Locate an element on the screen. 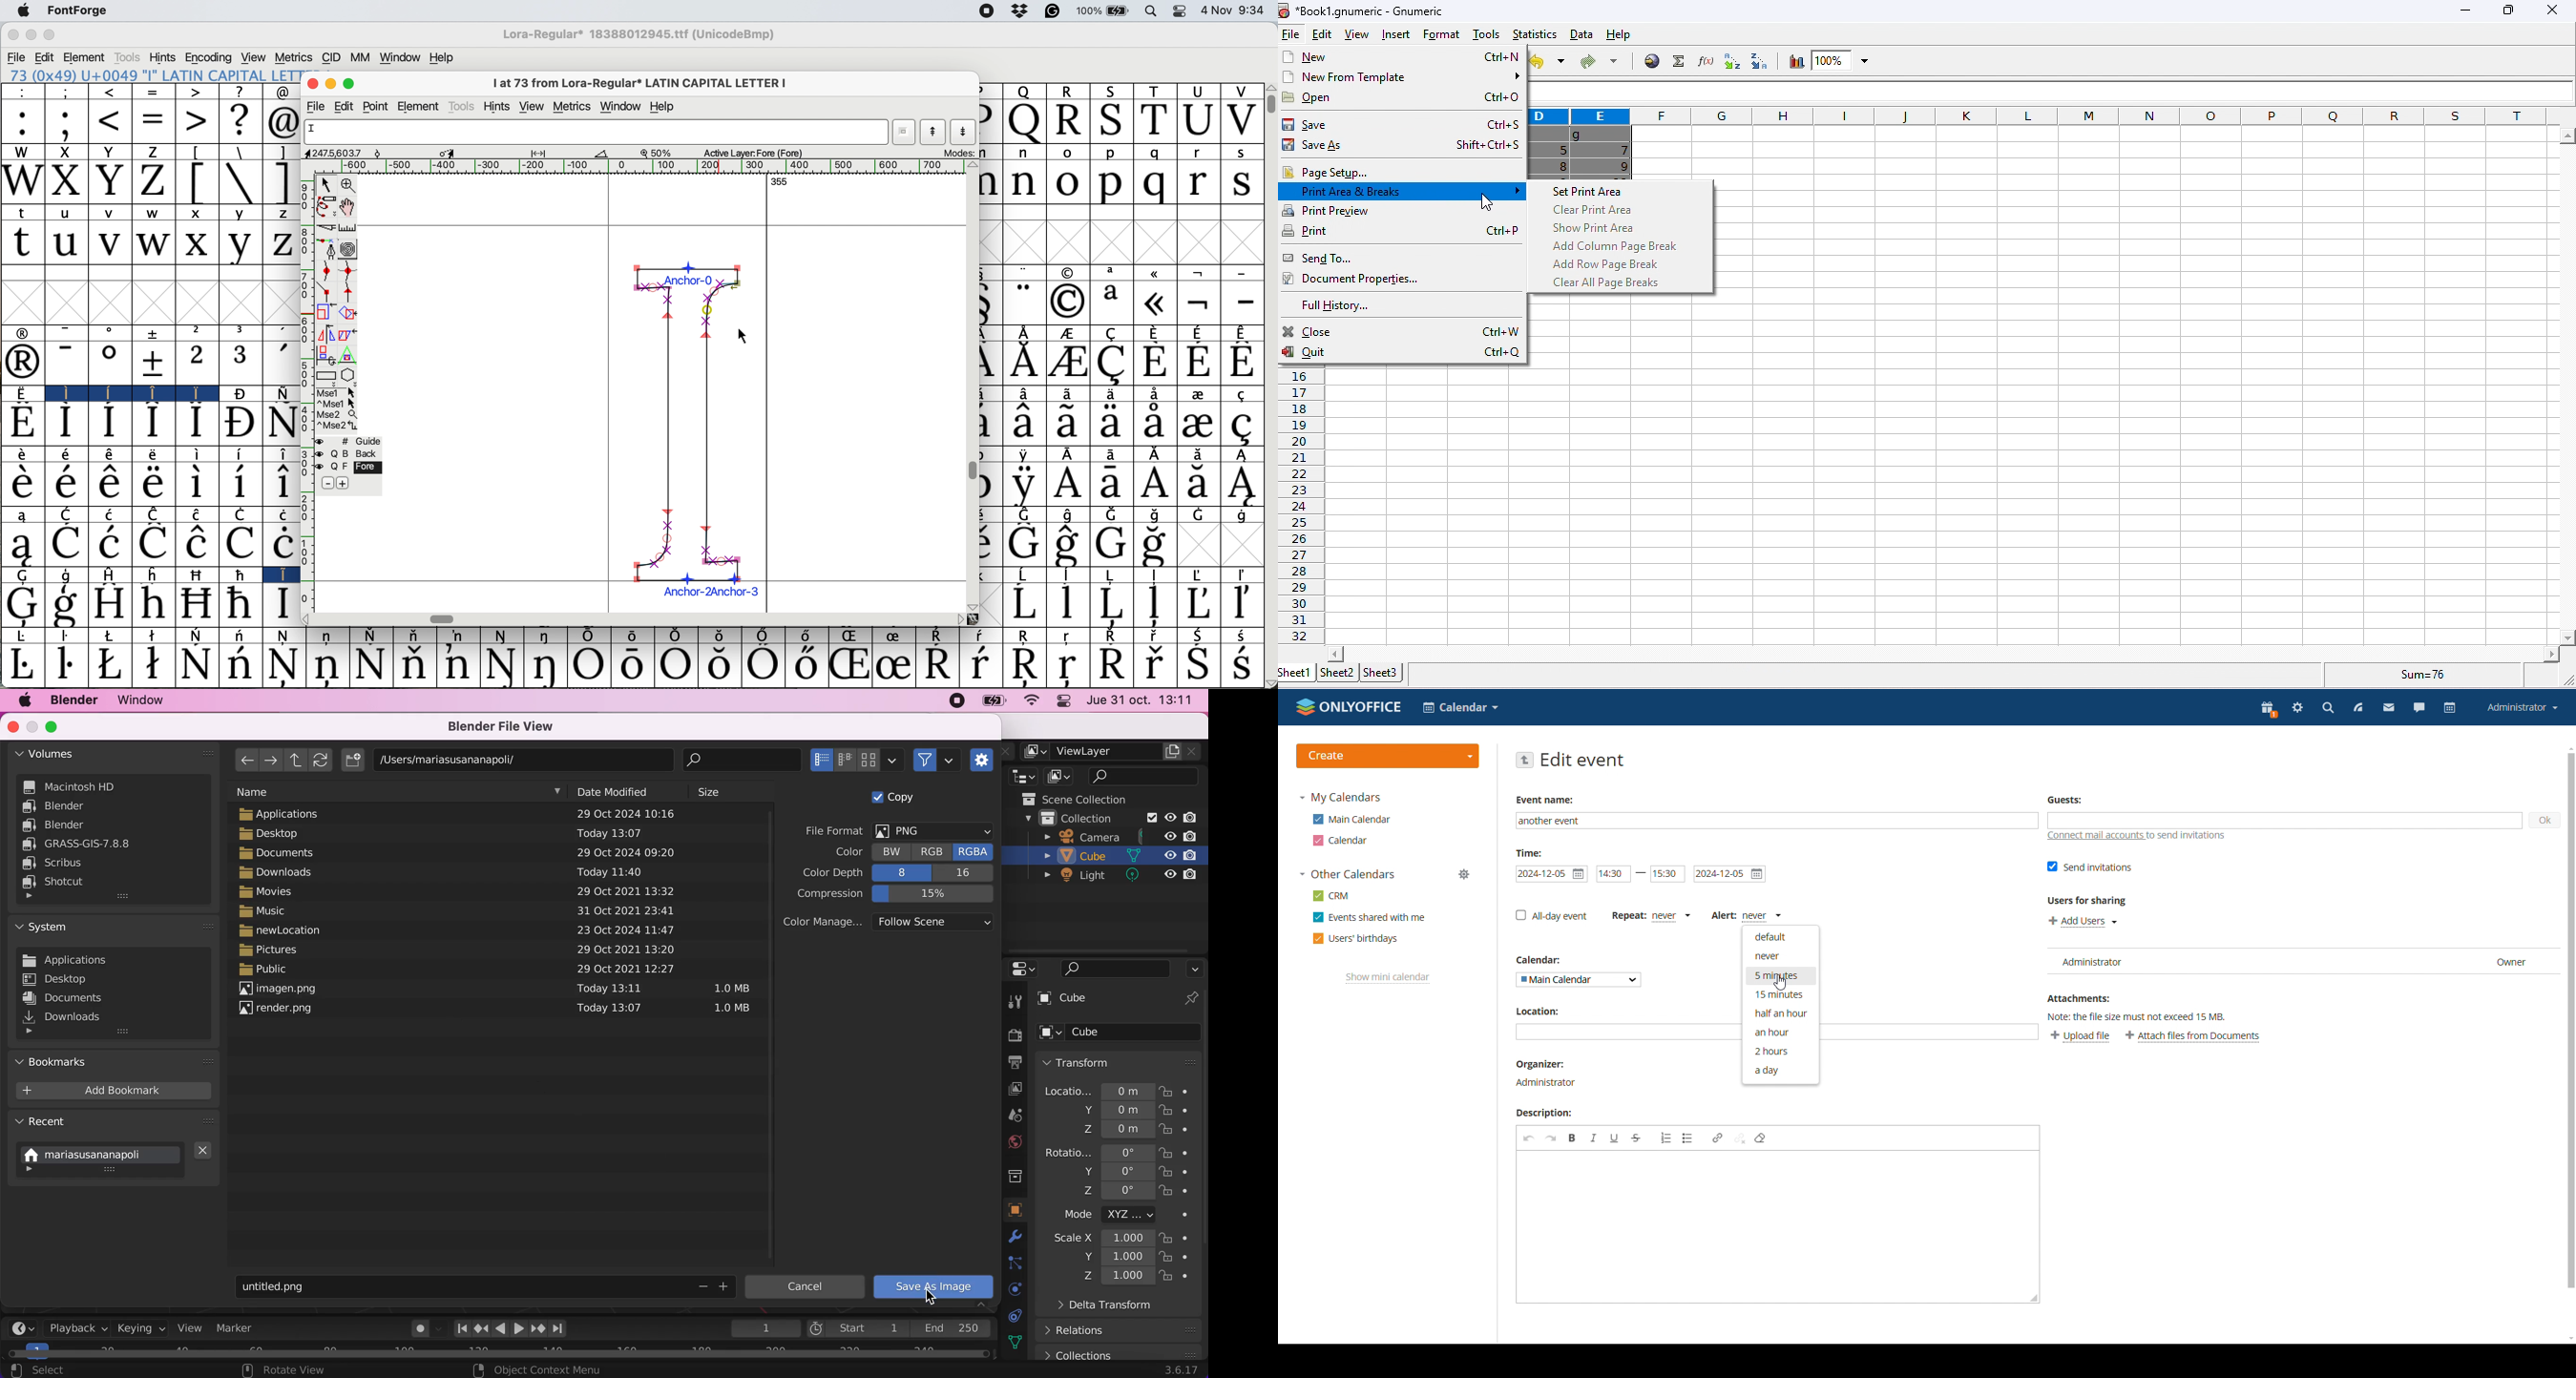 This screenshot has height=1400, width=2576. glyph name is located at coordinates (595, 132).